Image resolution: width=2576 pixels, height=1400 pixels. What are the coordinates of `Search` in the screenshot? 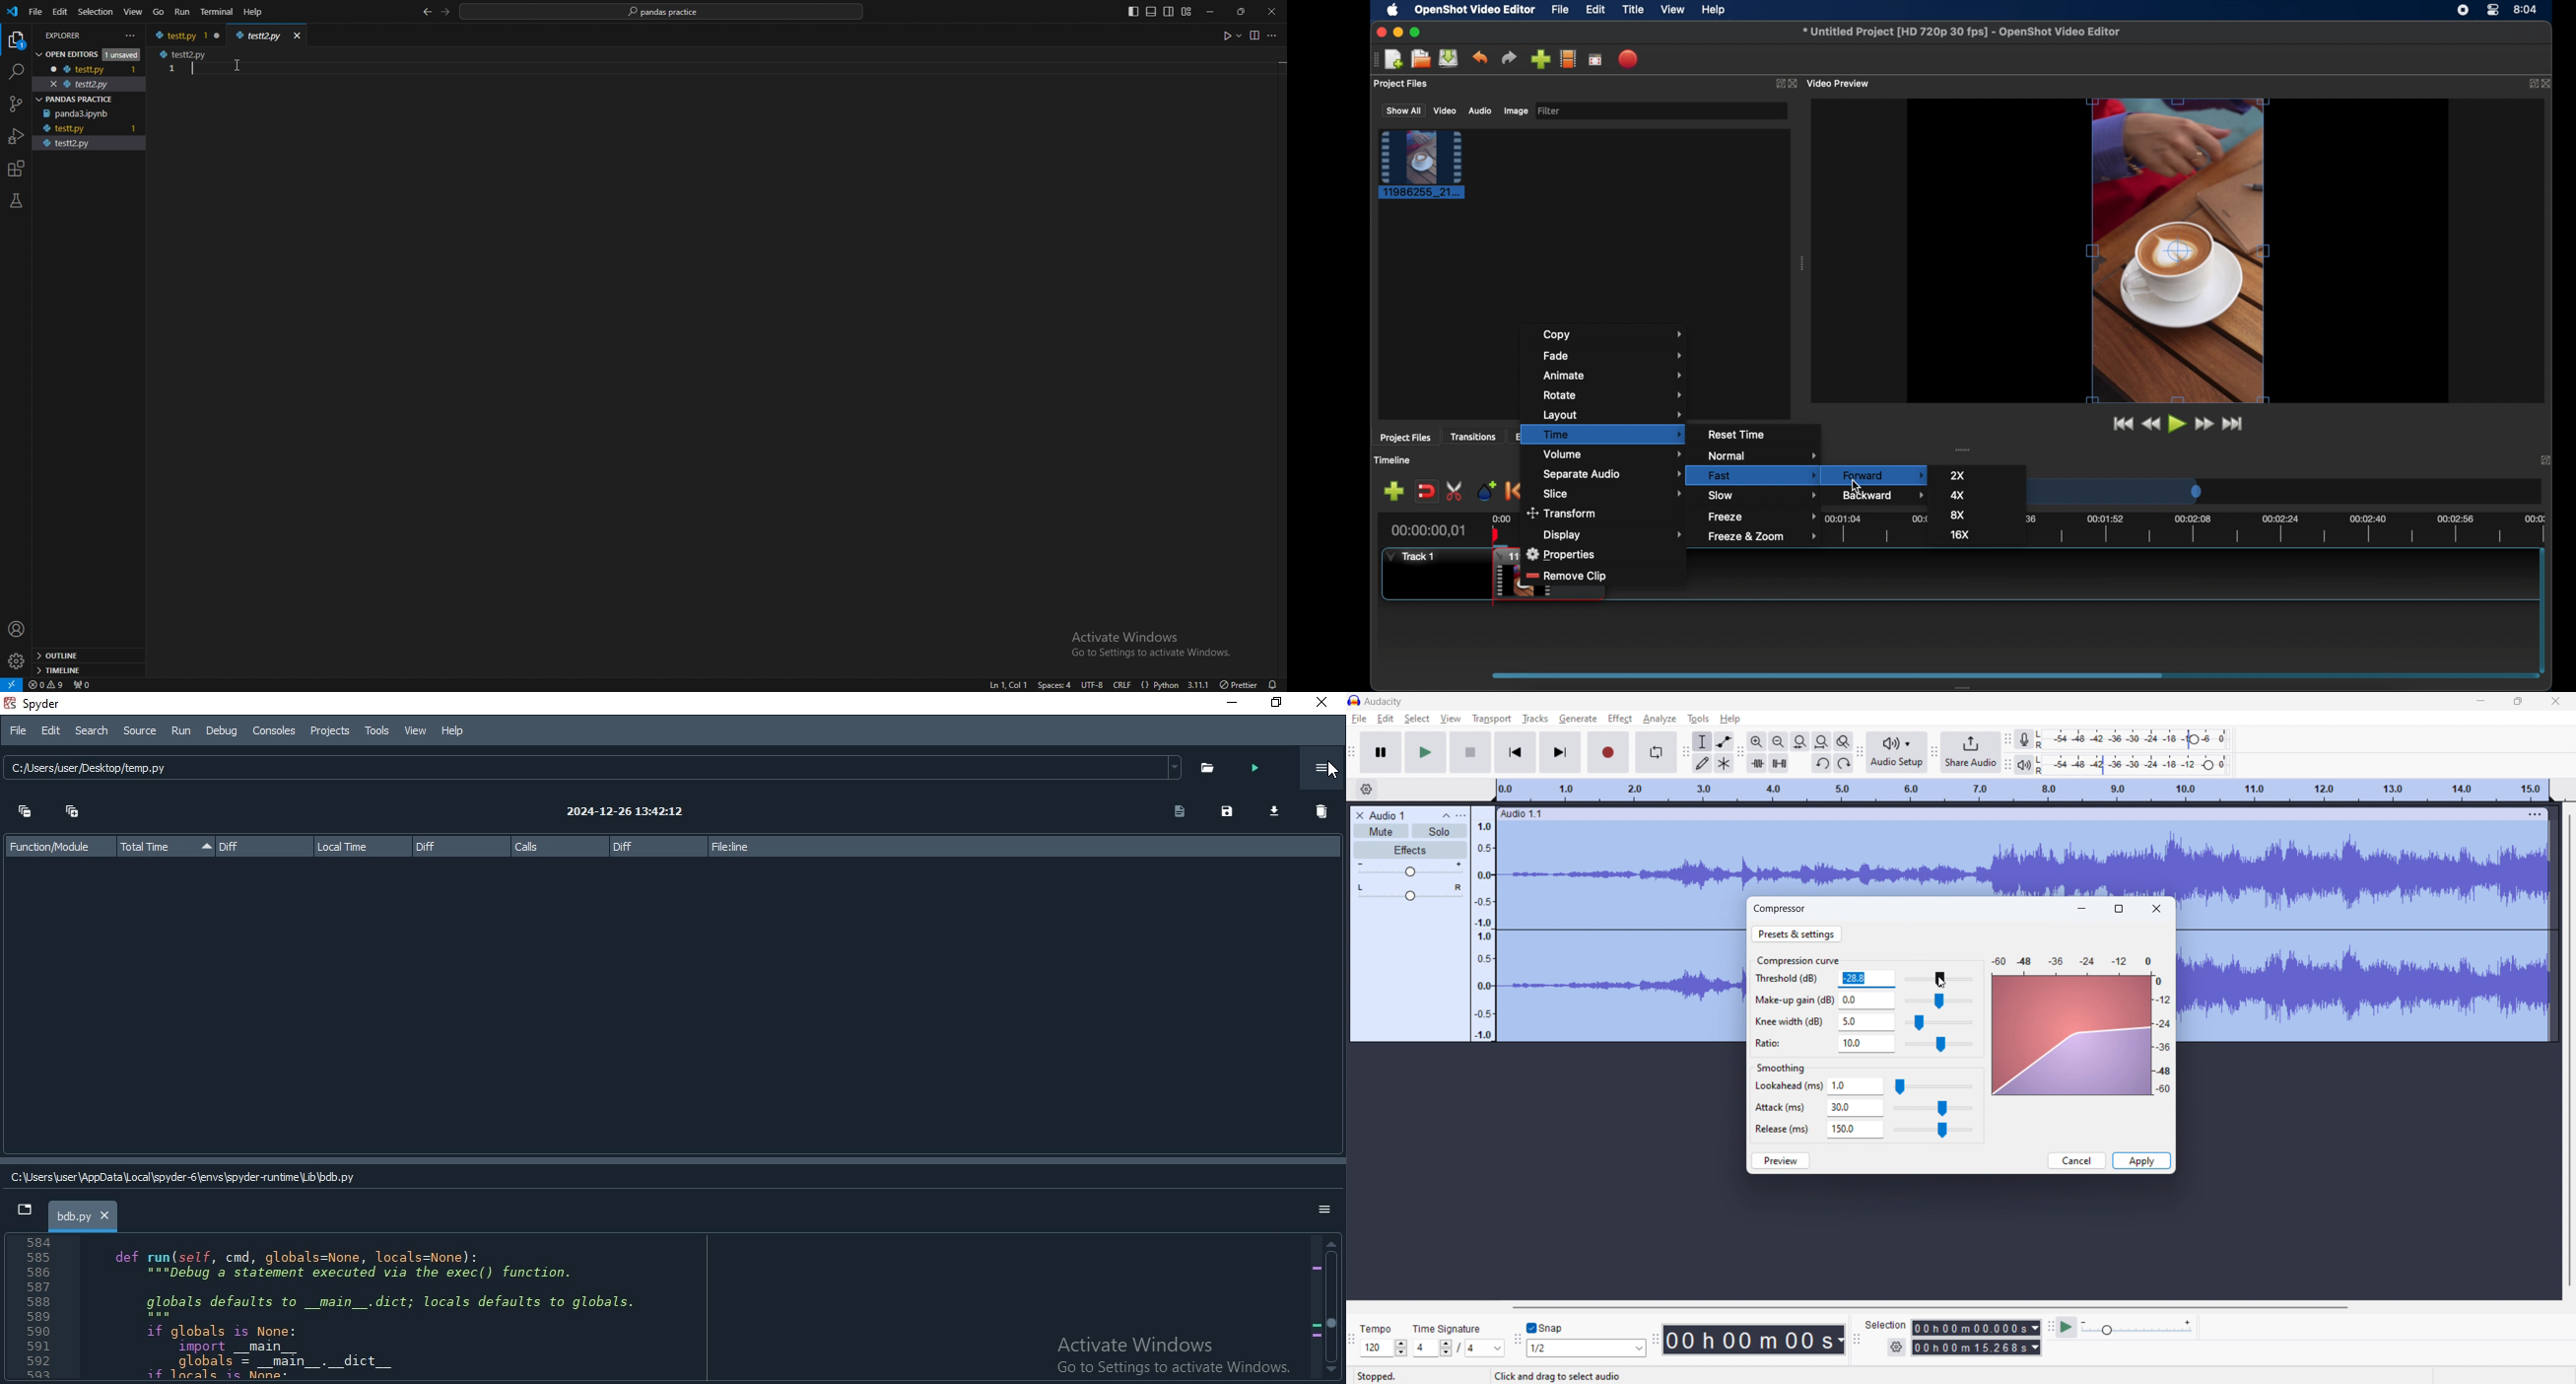 It's located at (95, 731).